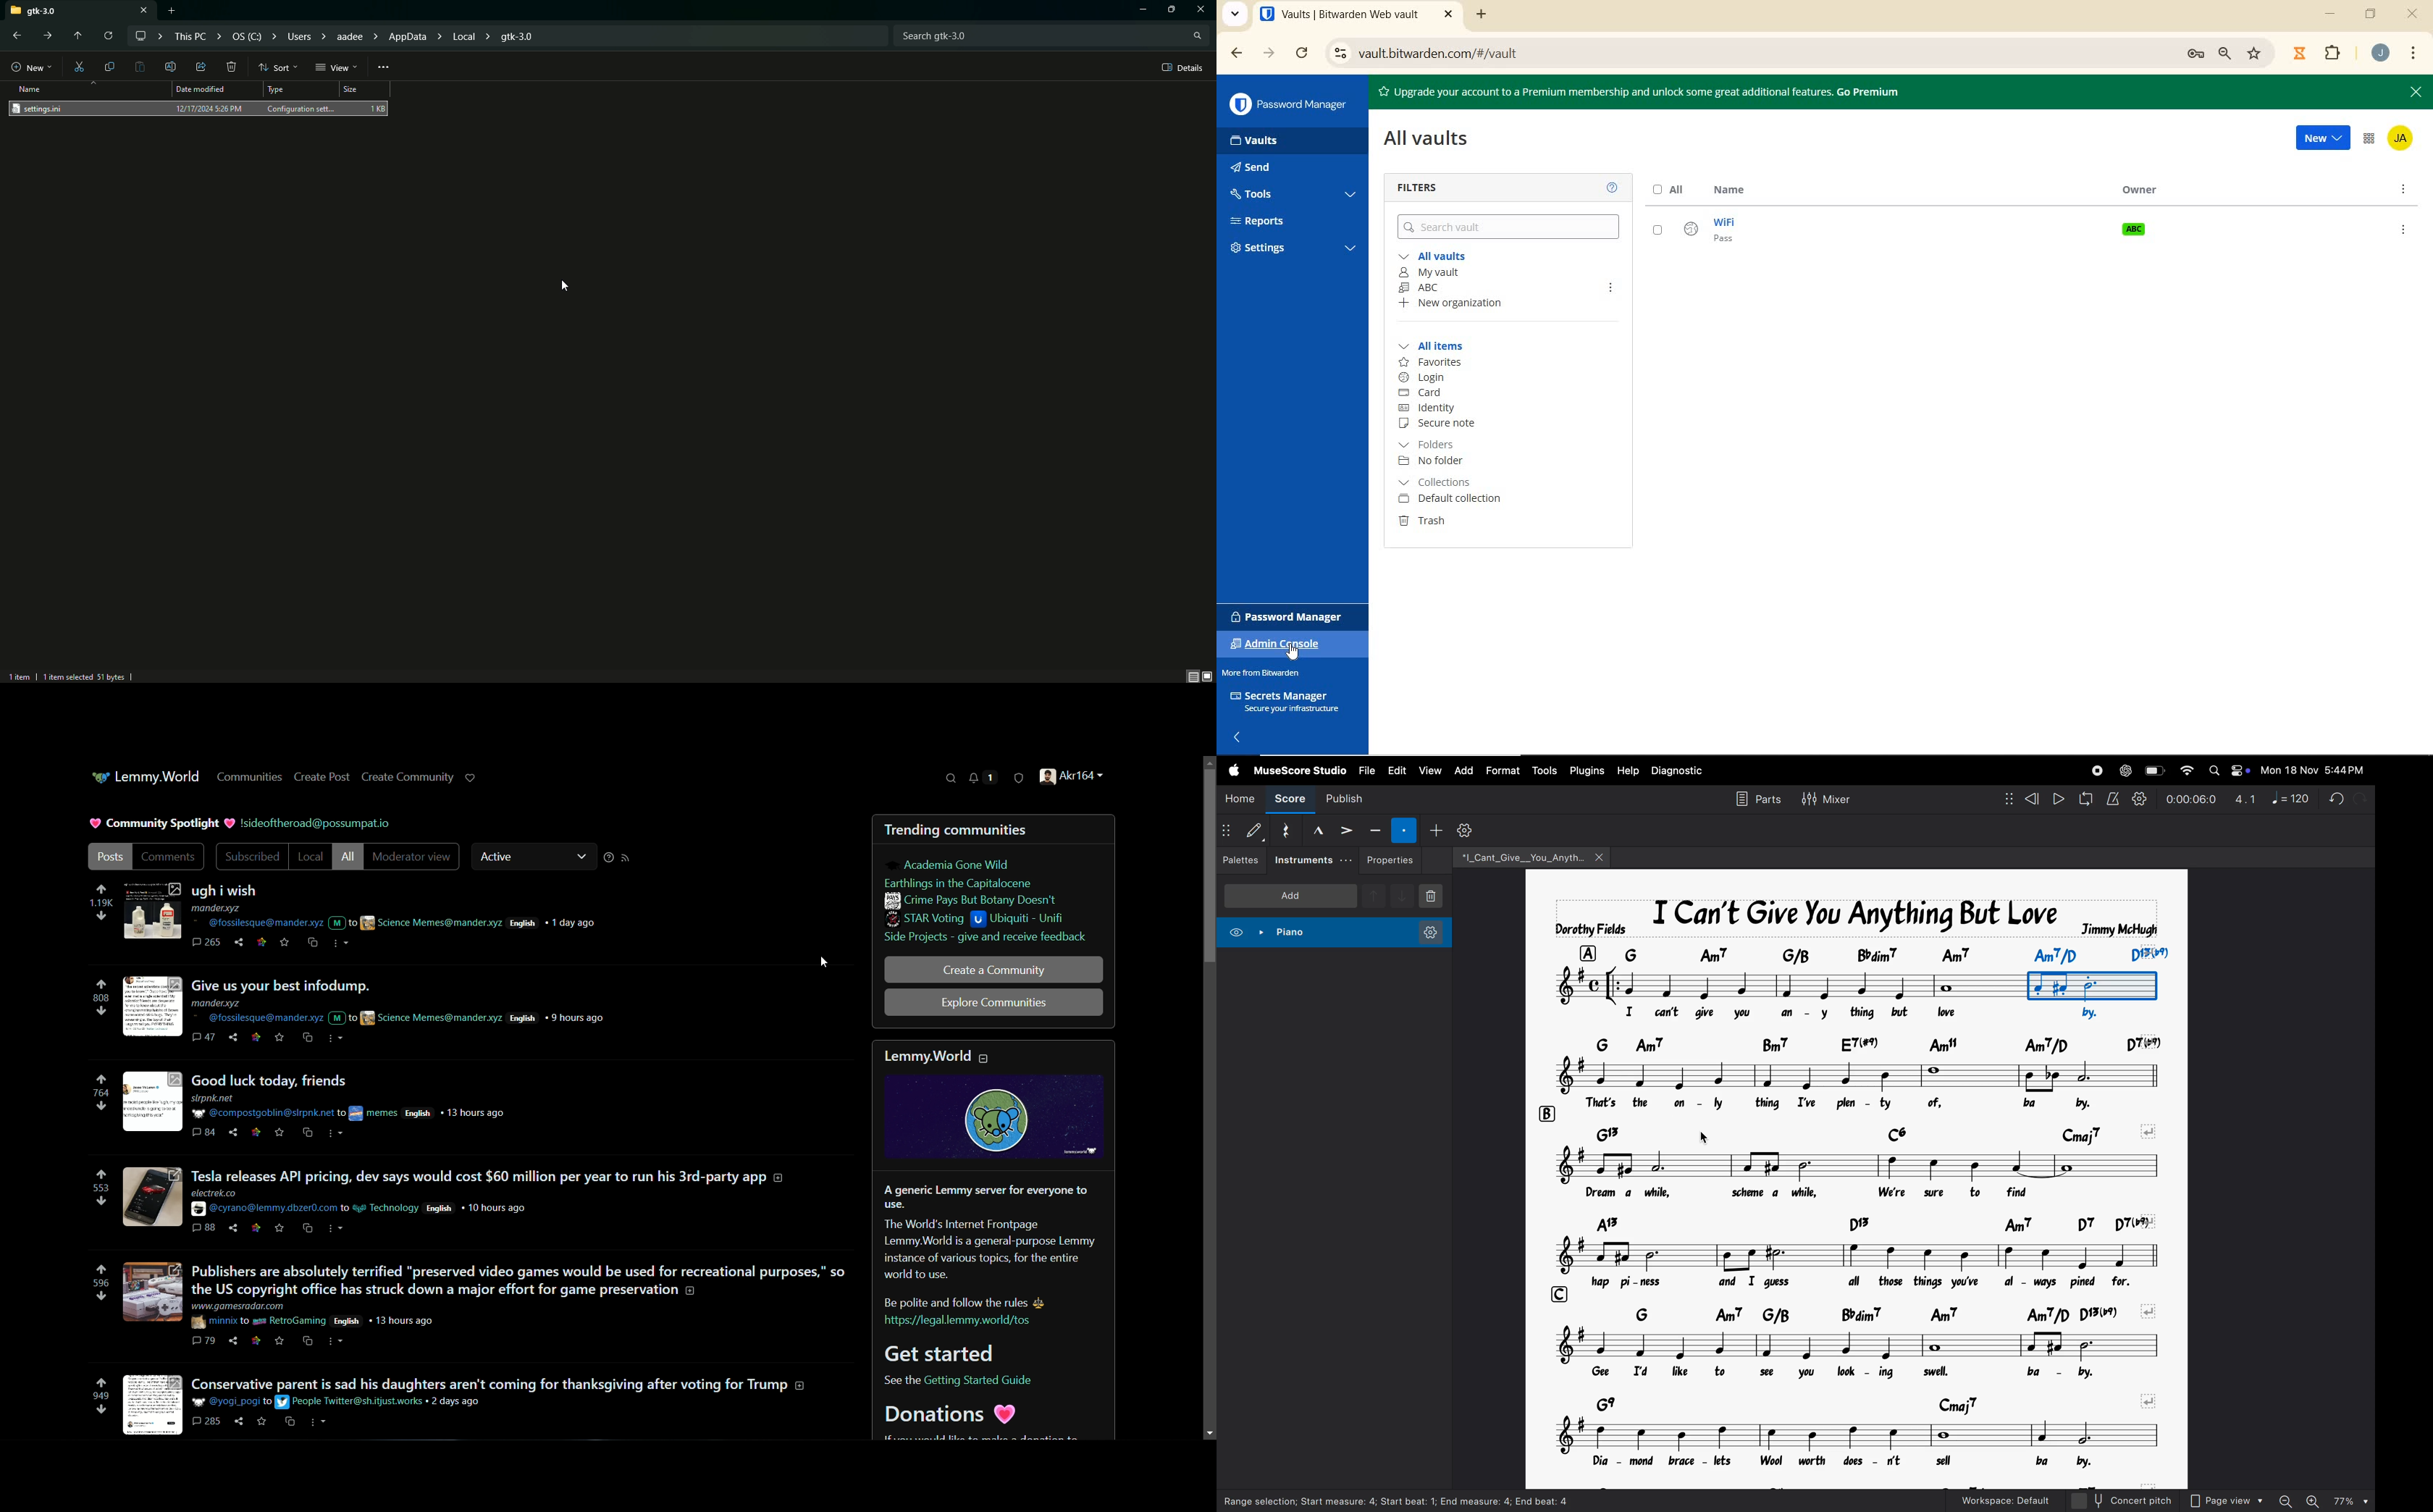 The image size is (2436, 1512). What do you see at coordinates (1238, 737) in the screenshot?
I see `COLLAPSE` at bounding box center [1238, 737].